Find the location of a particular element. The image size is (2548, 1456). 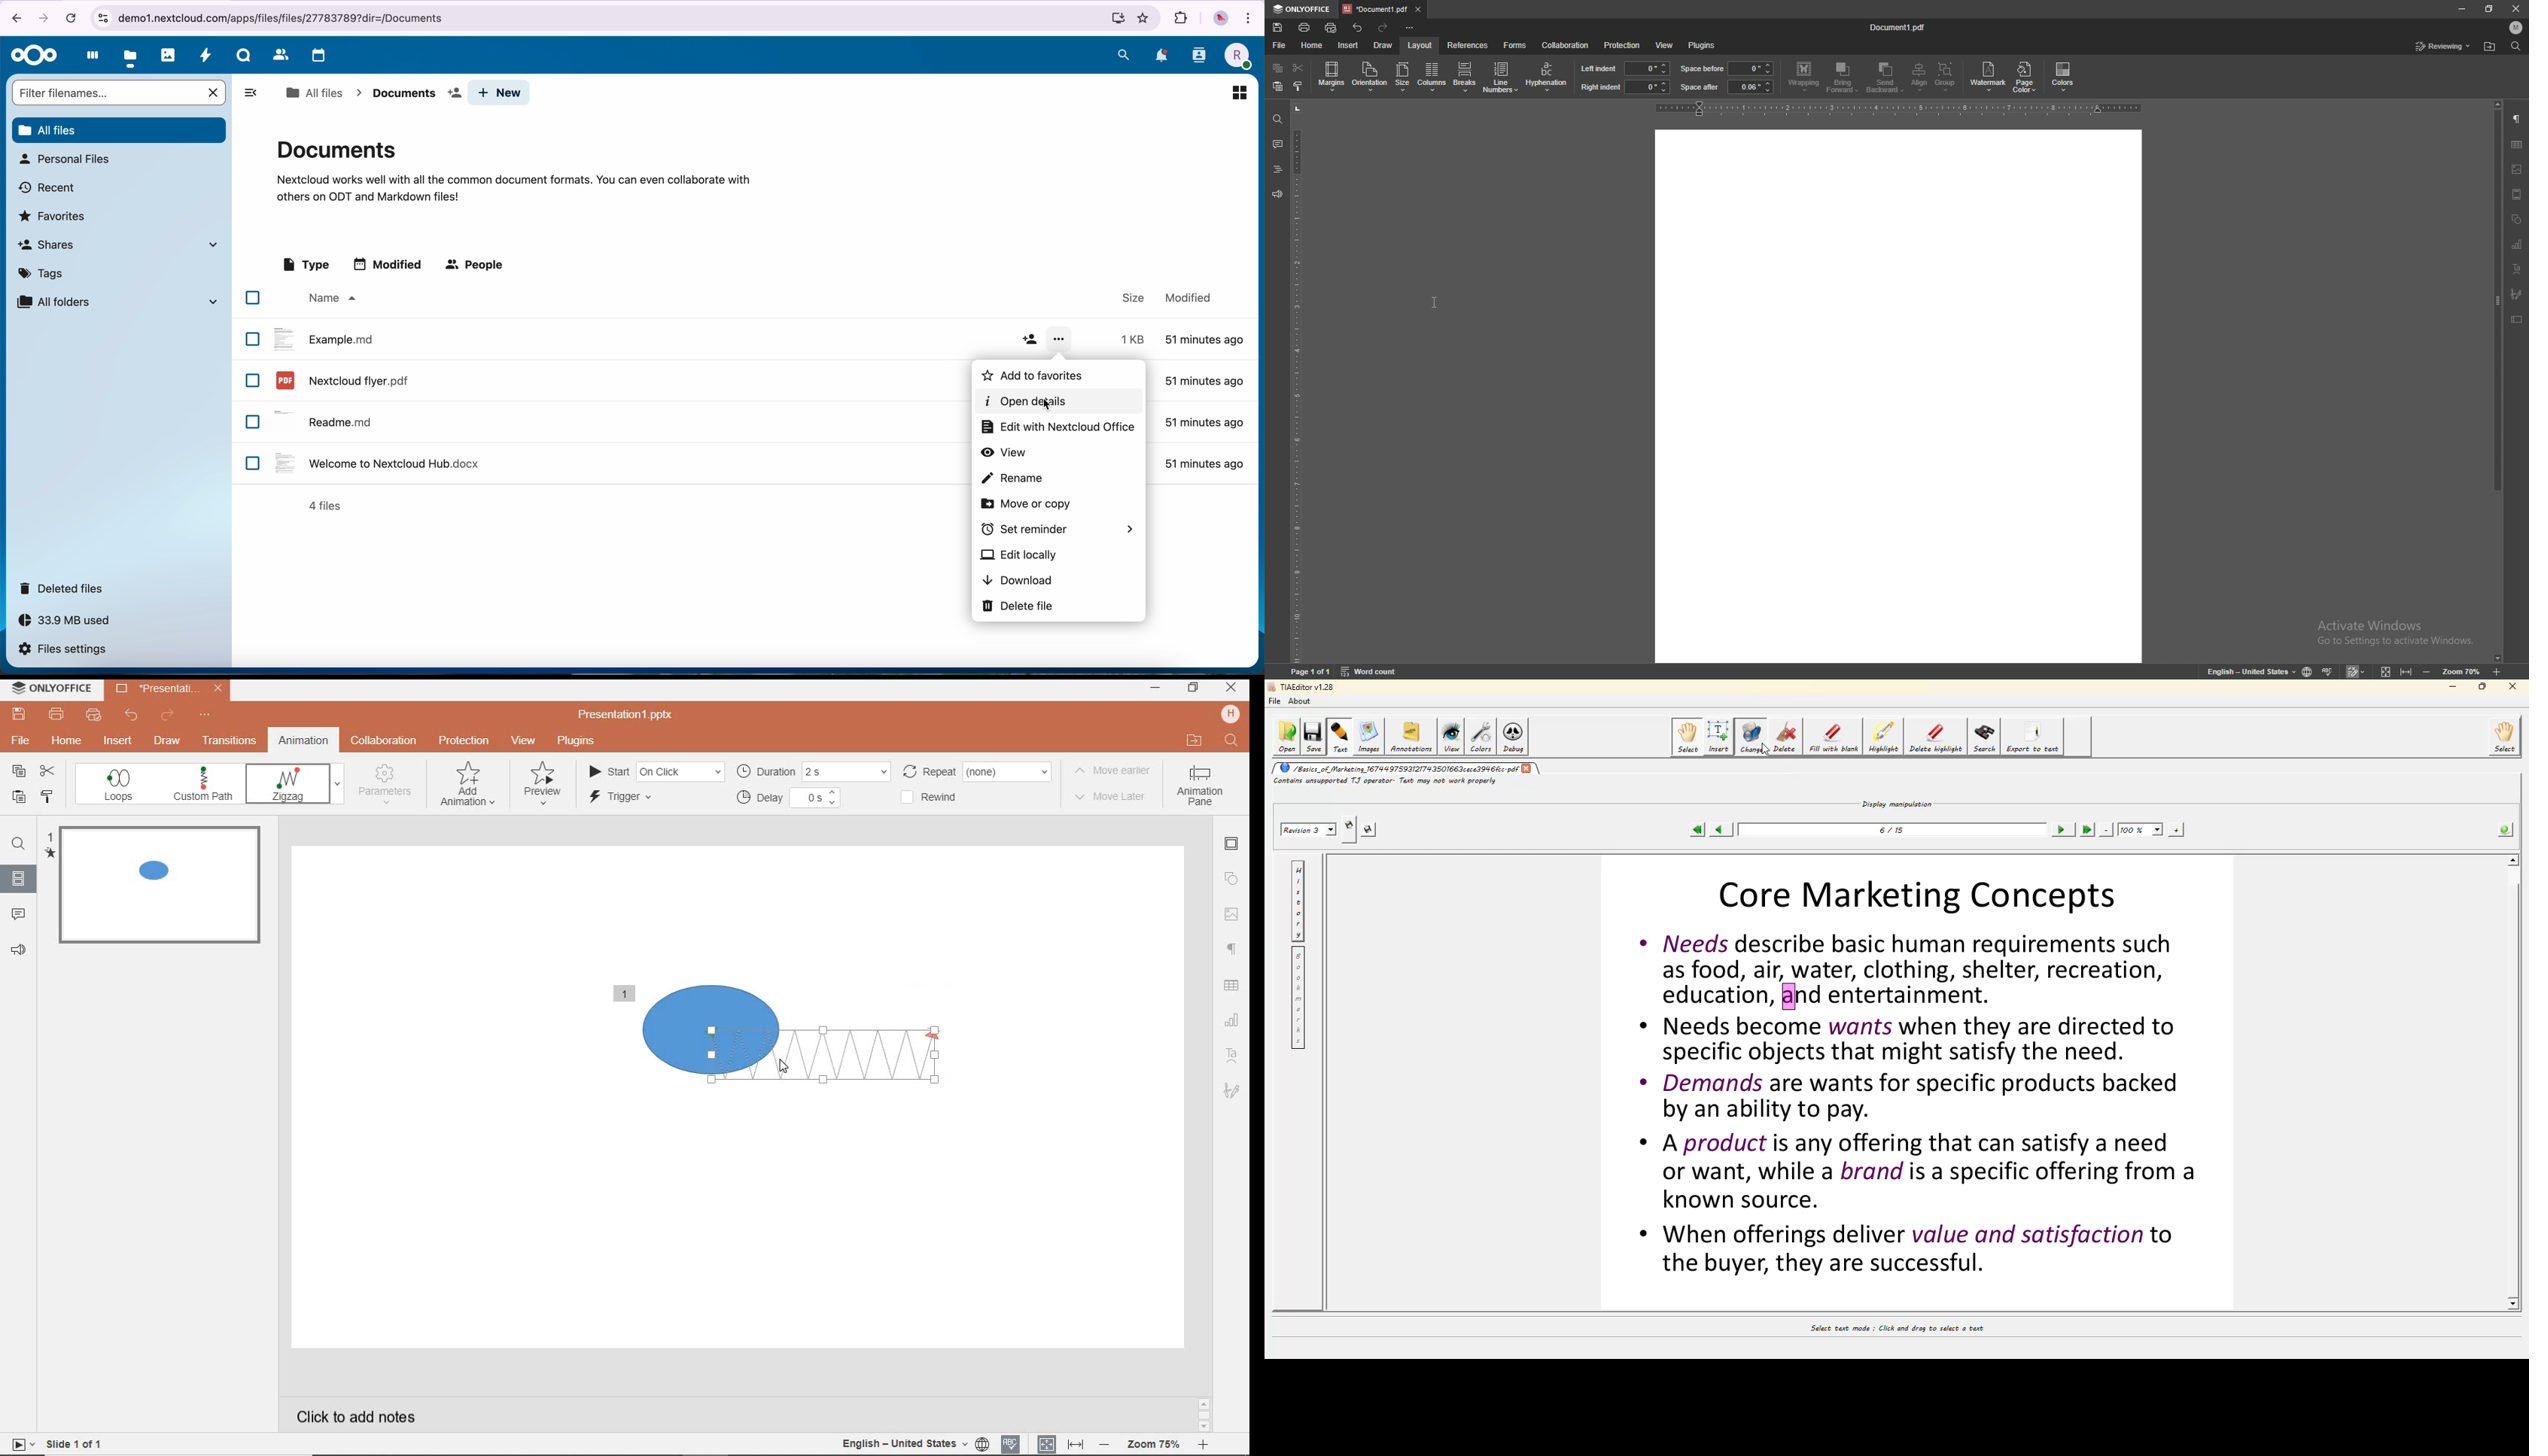

cut is located at coordinates (51, 772).